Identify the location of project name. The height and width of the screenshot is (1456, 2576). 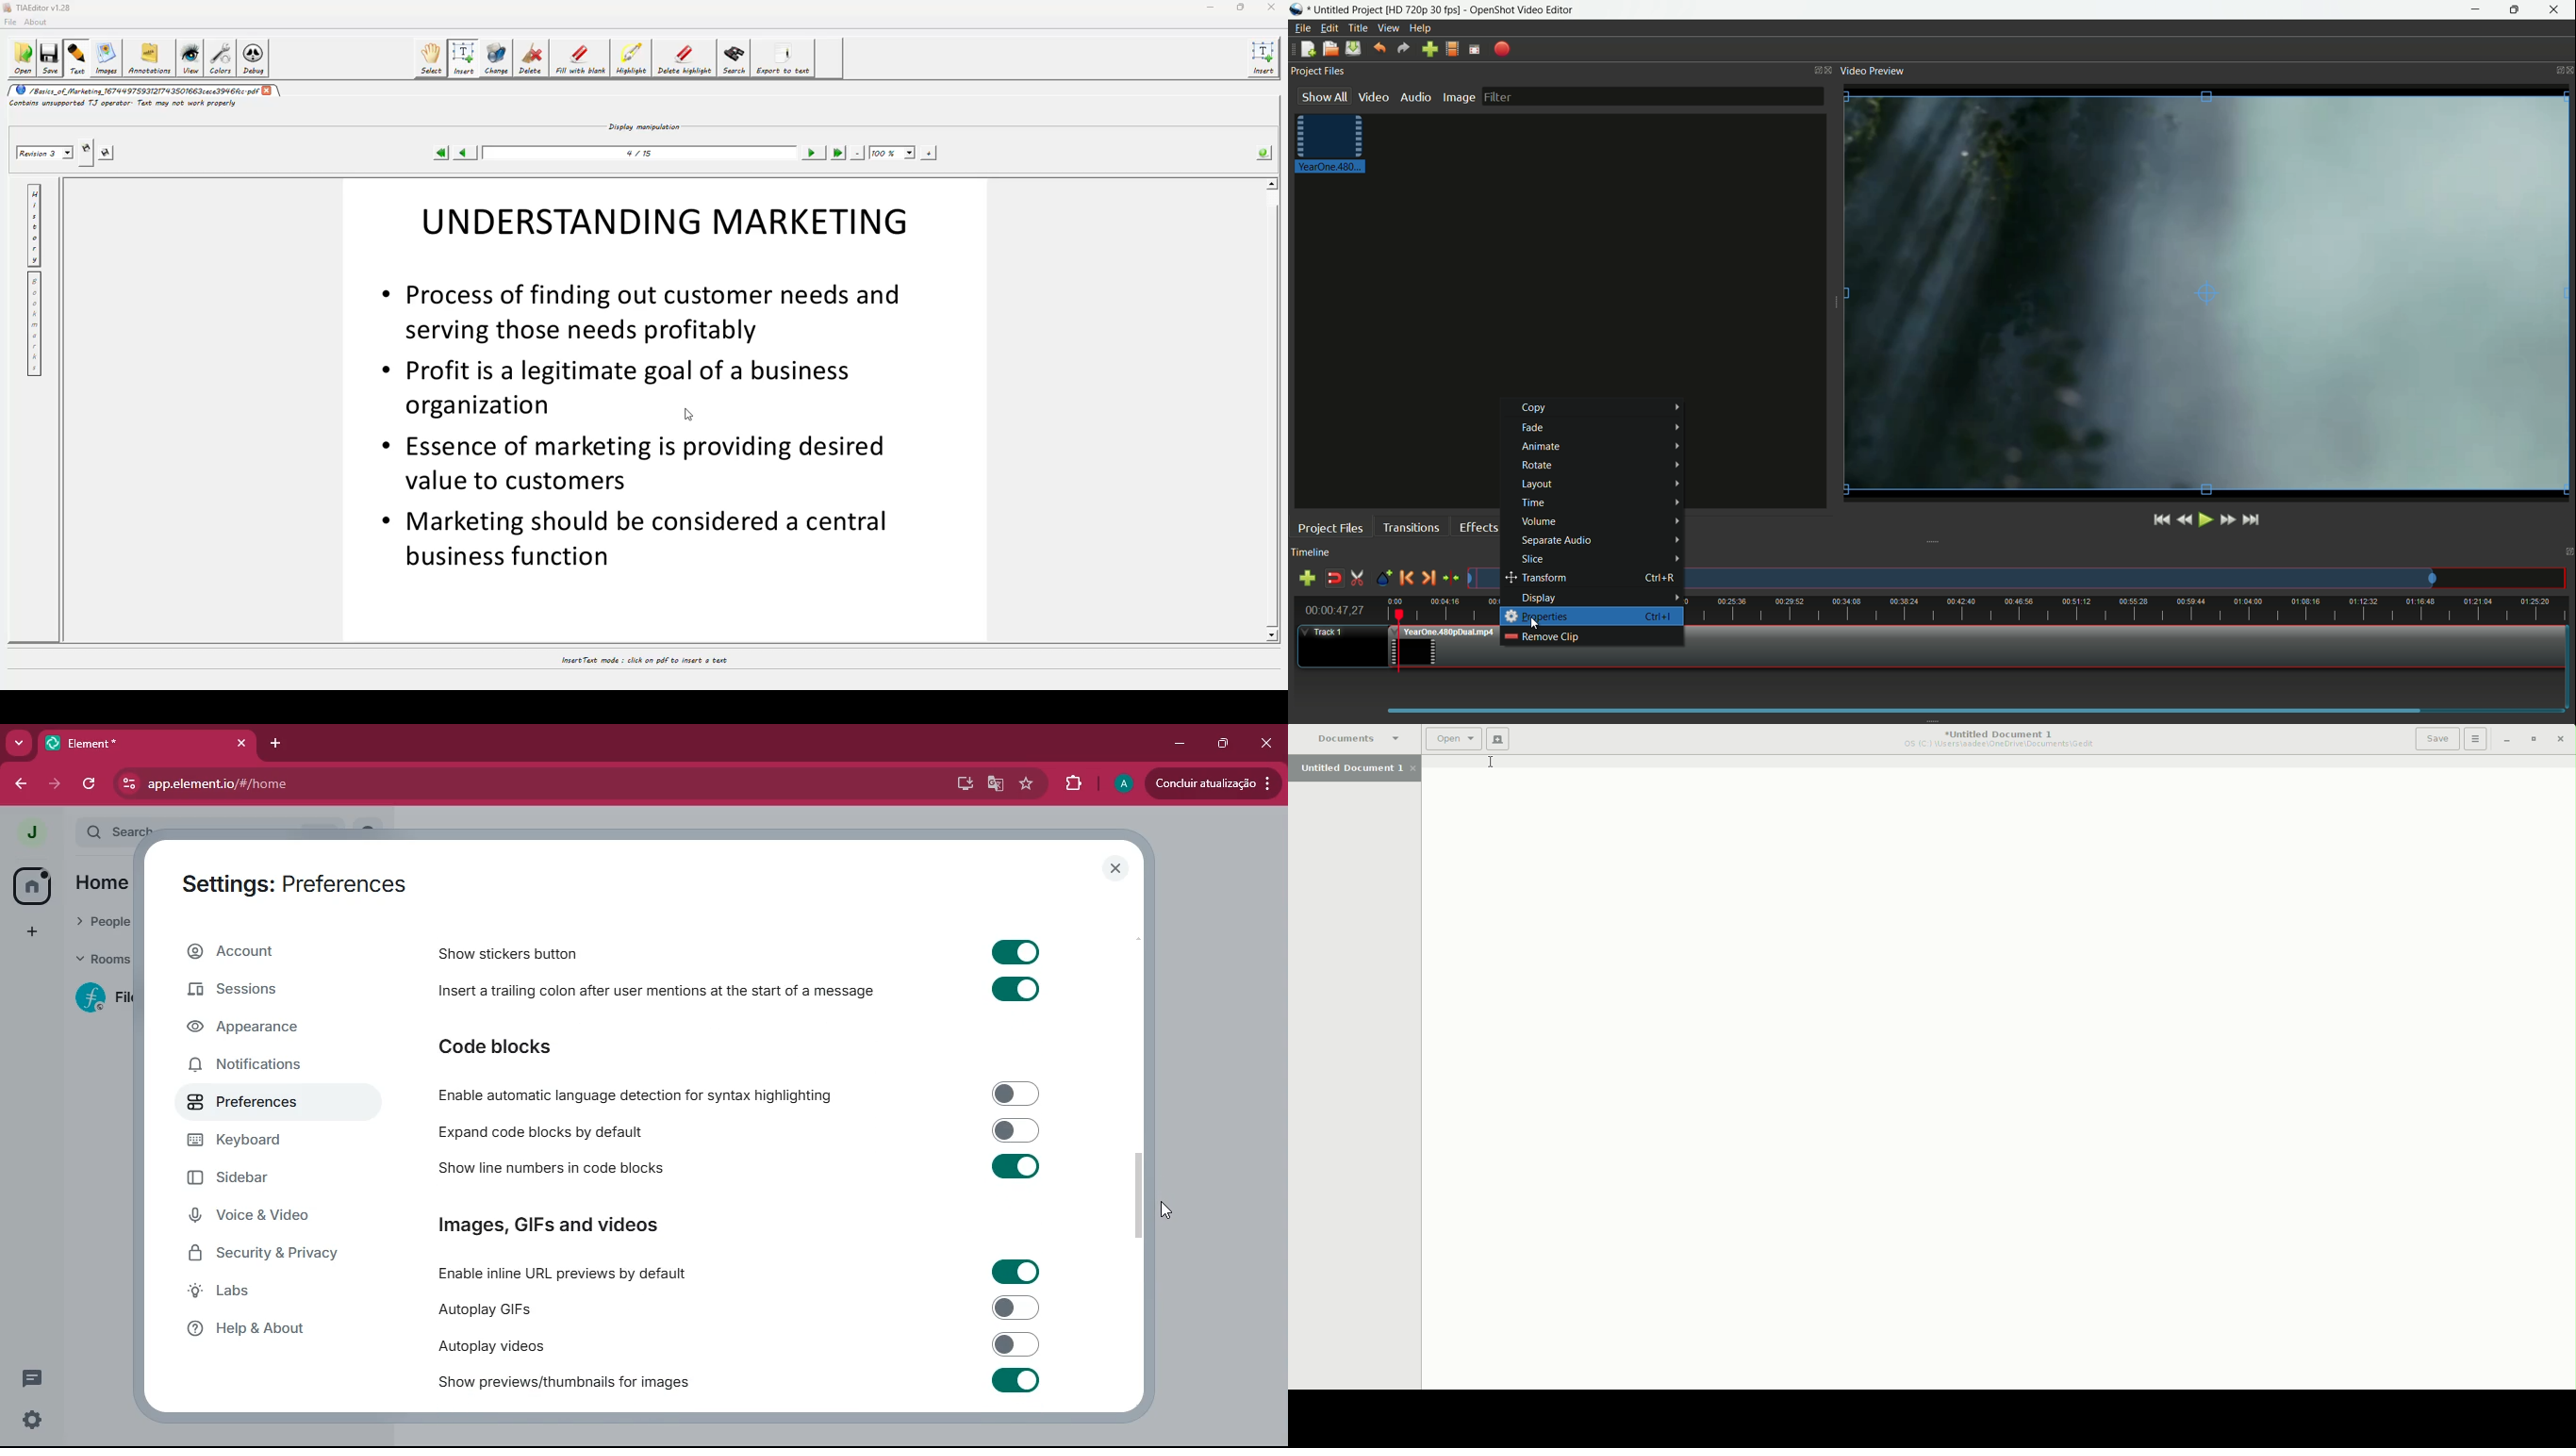
(1343, 9).